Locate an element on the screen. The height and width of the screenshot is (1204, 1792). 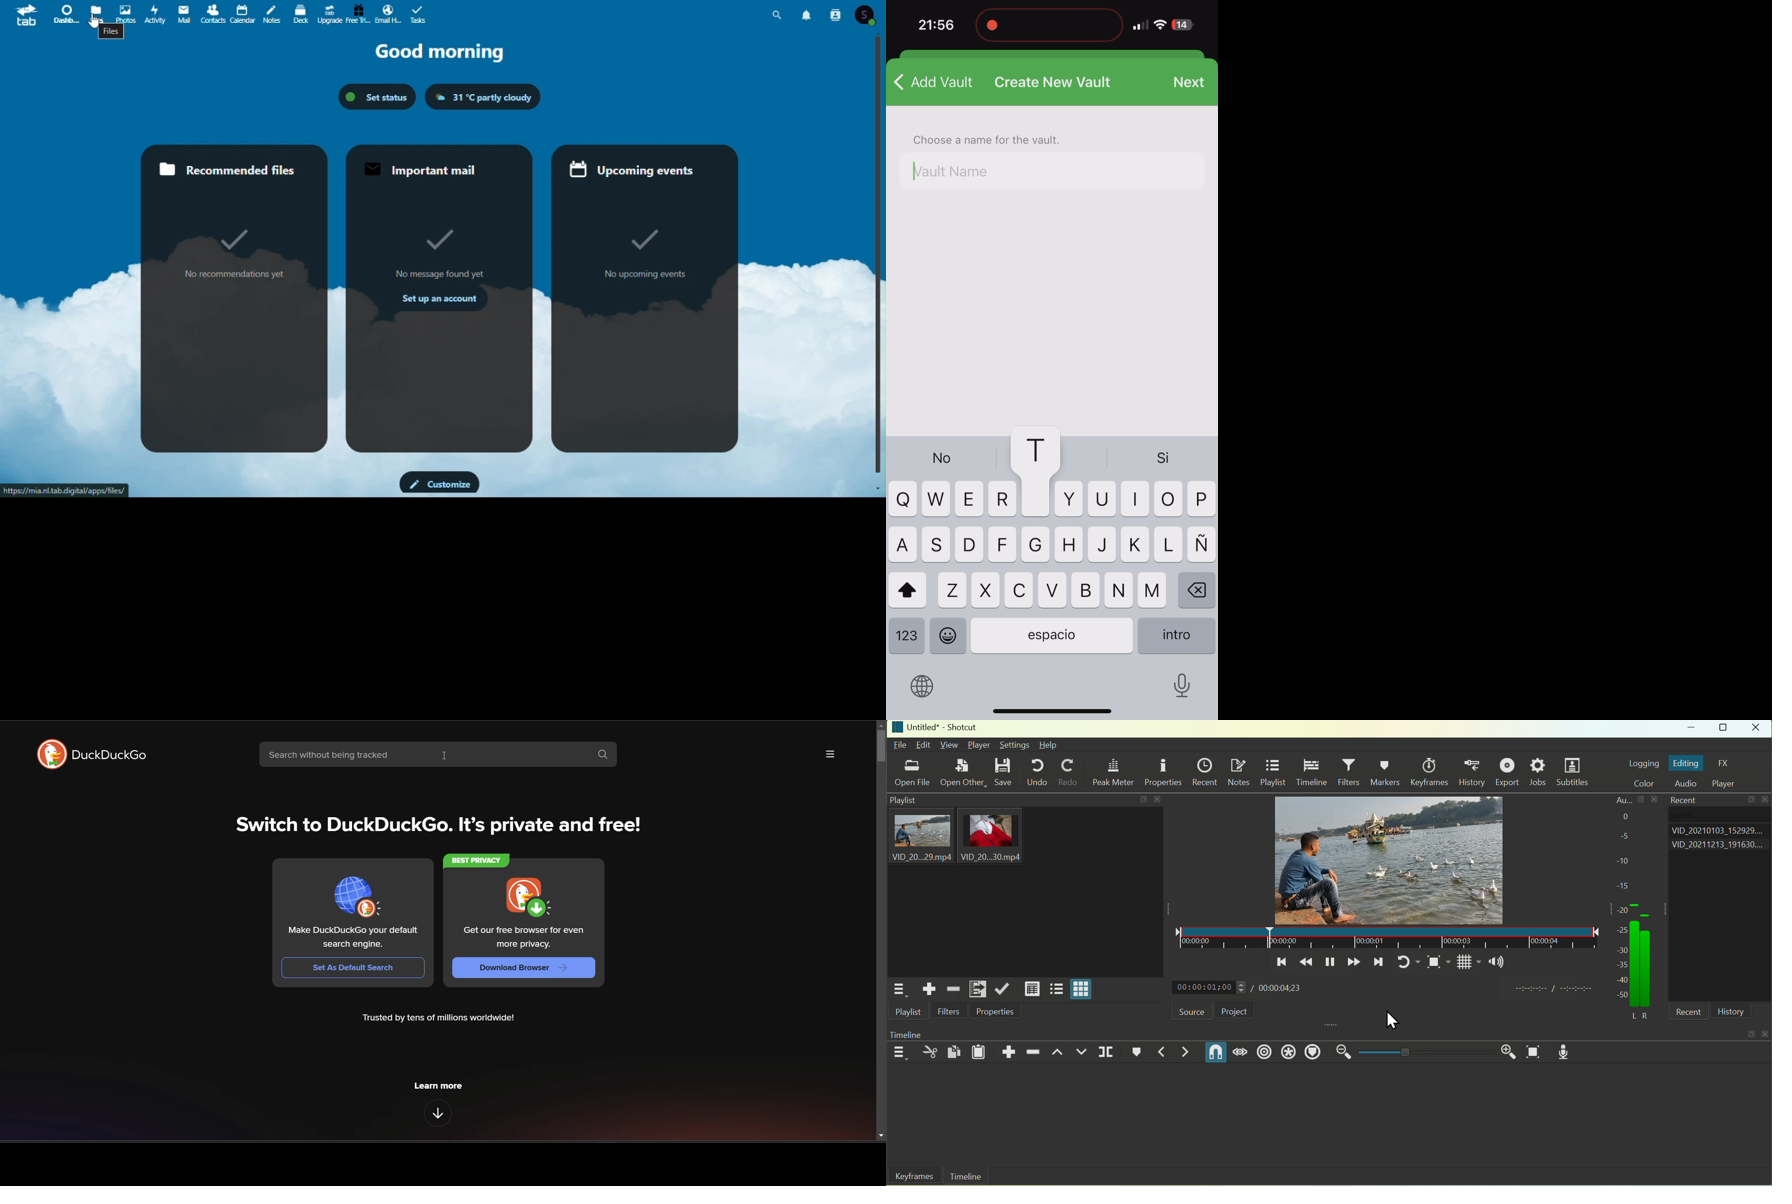
files is located at coordinates (112, 33).